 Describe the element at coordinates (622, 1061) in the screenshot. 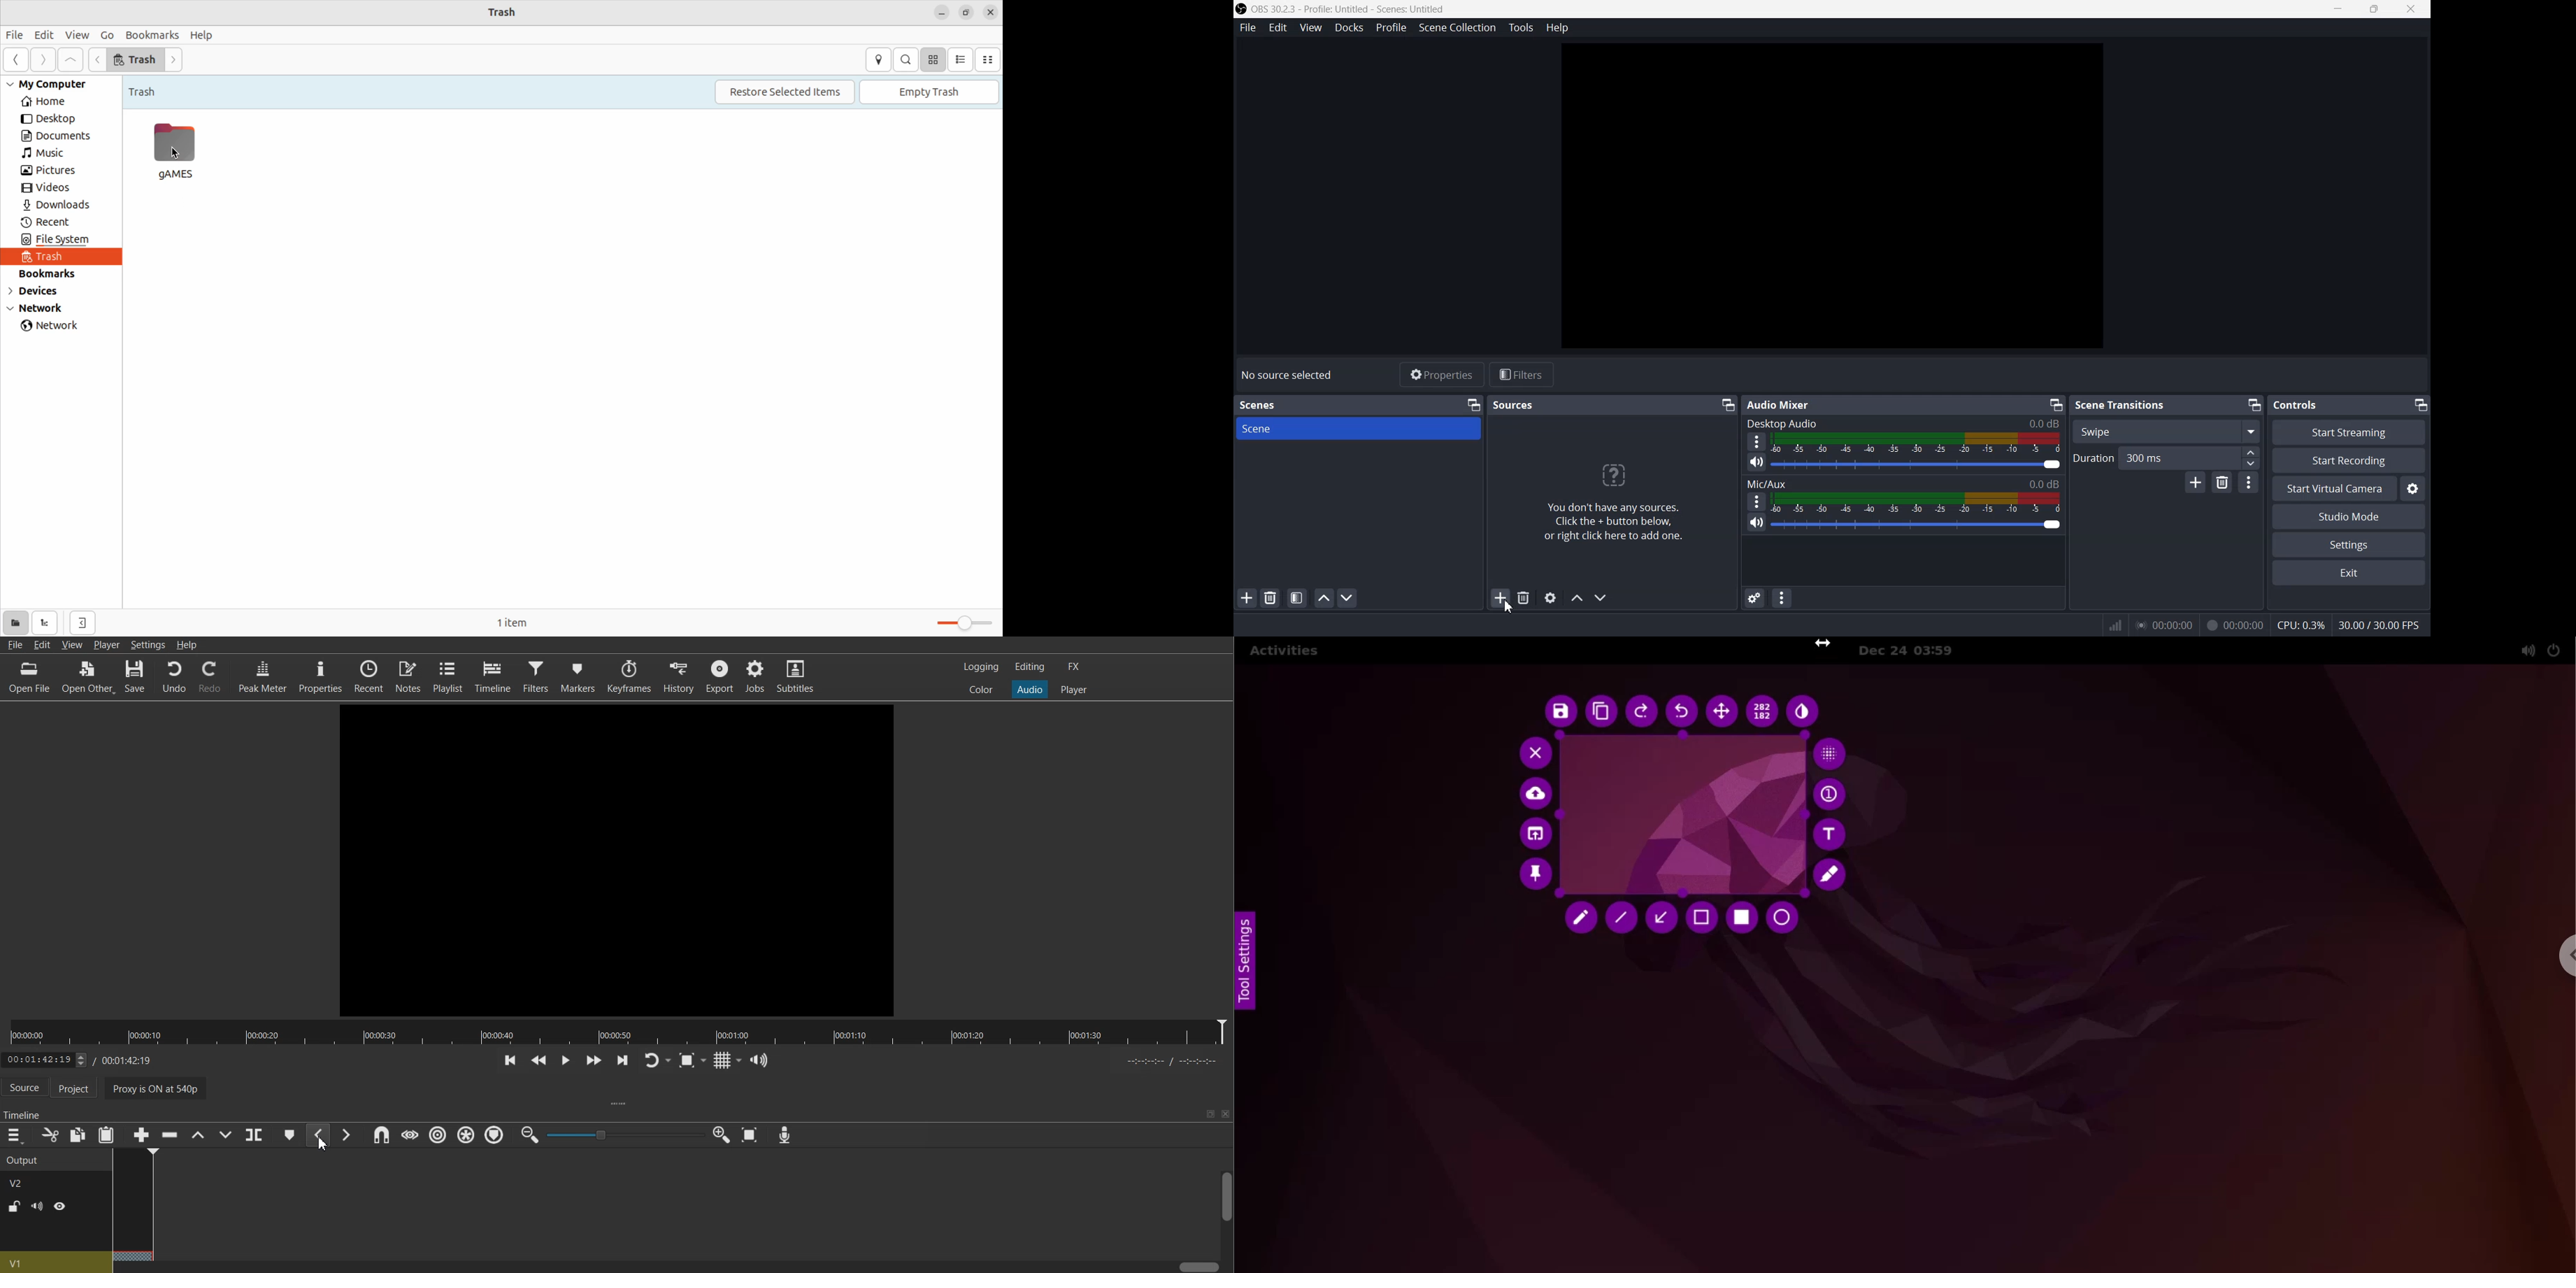

I see `Skip to the next point` at that location.